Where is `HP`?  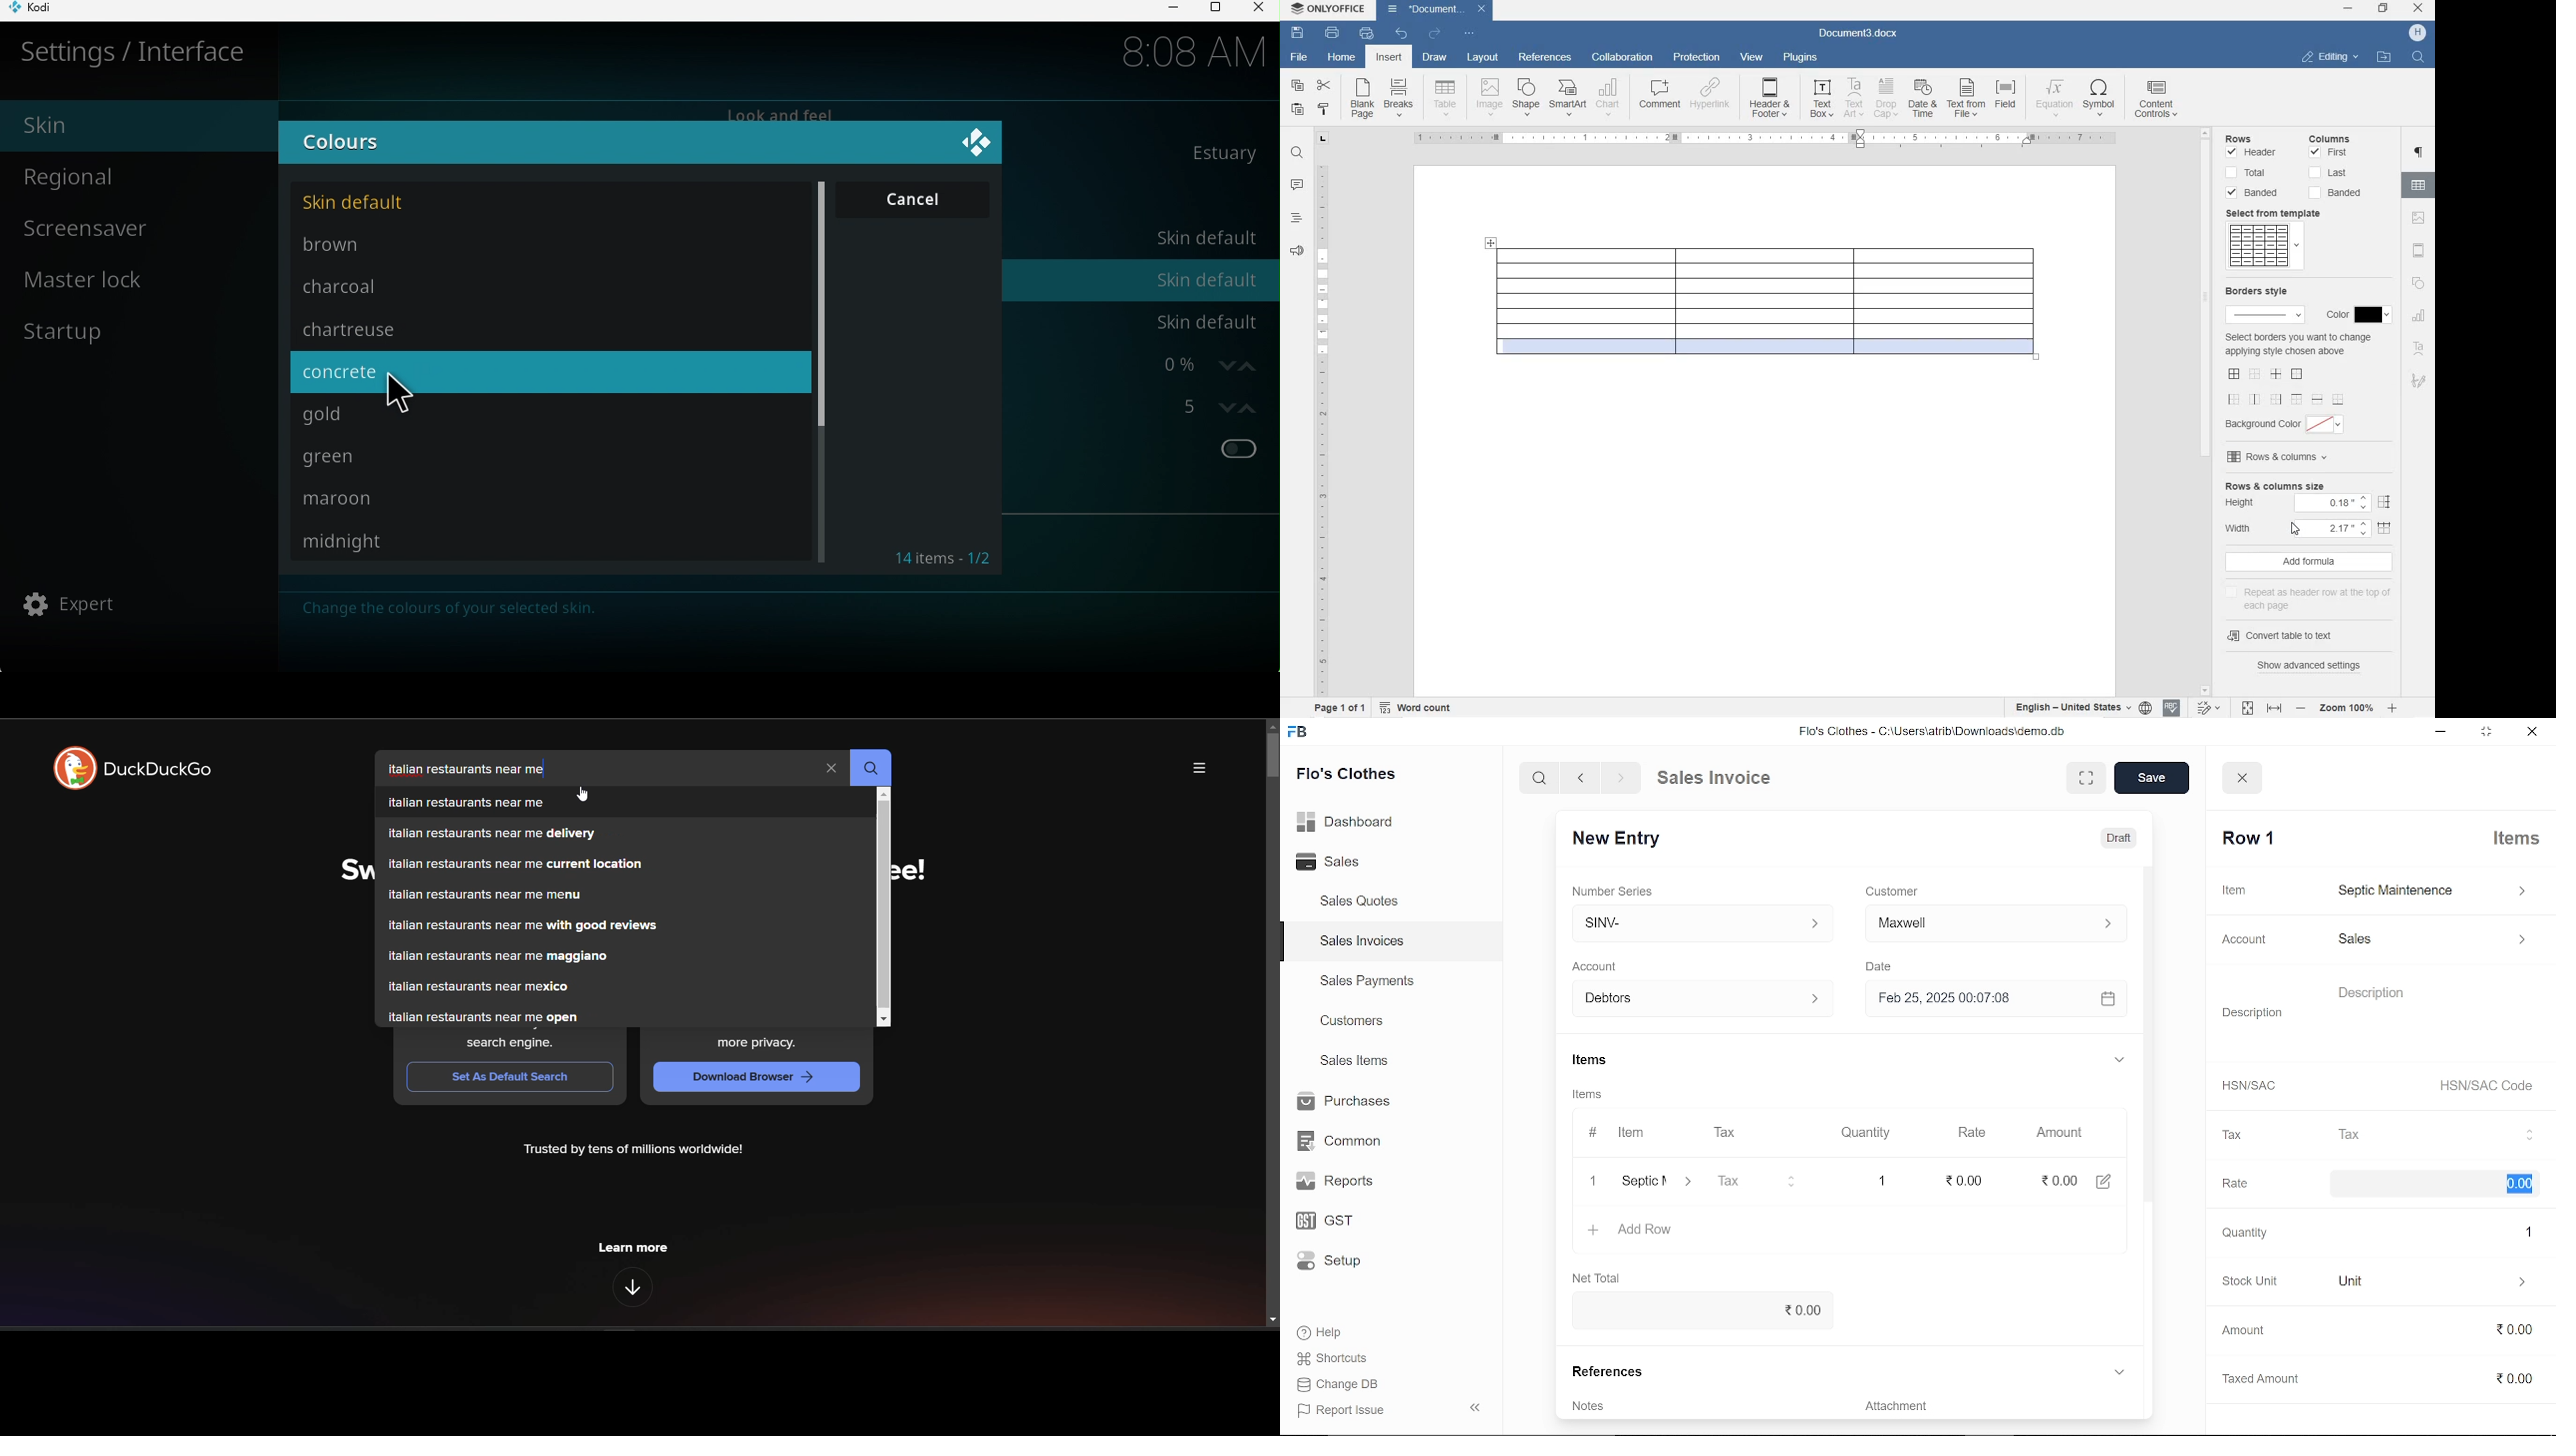 HP is located at coordinates (2419, 33).